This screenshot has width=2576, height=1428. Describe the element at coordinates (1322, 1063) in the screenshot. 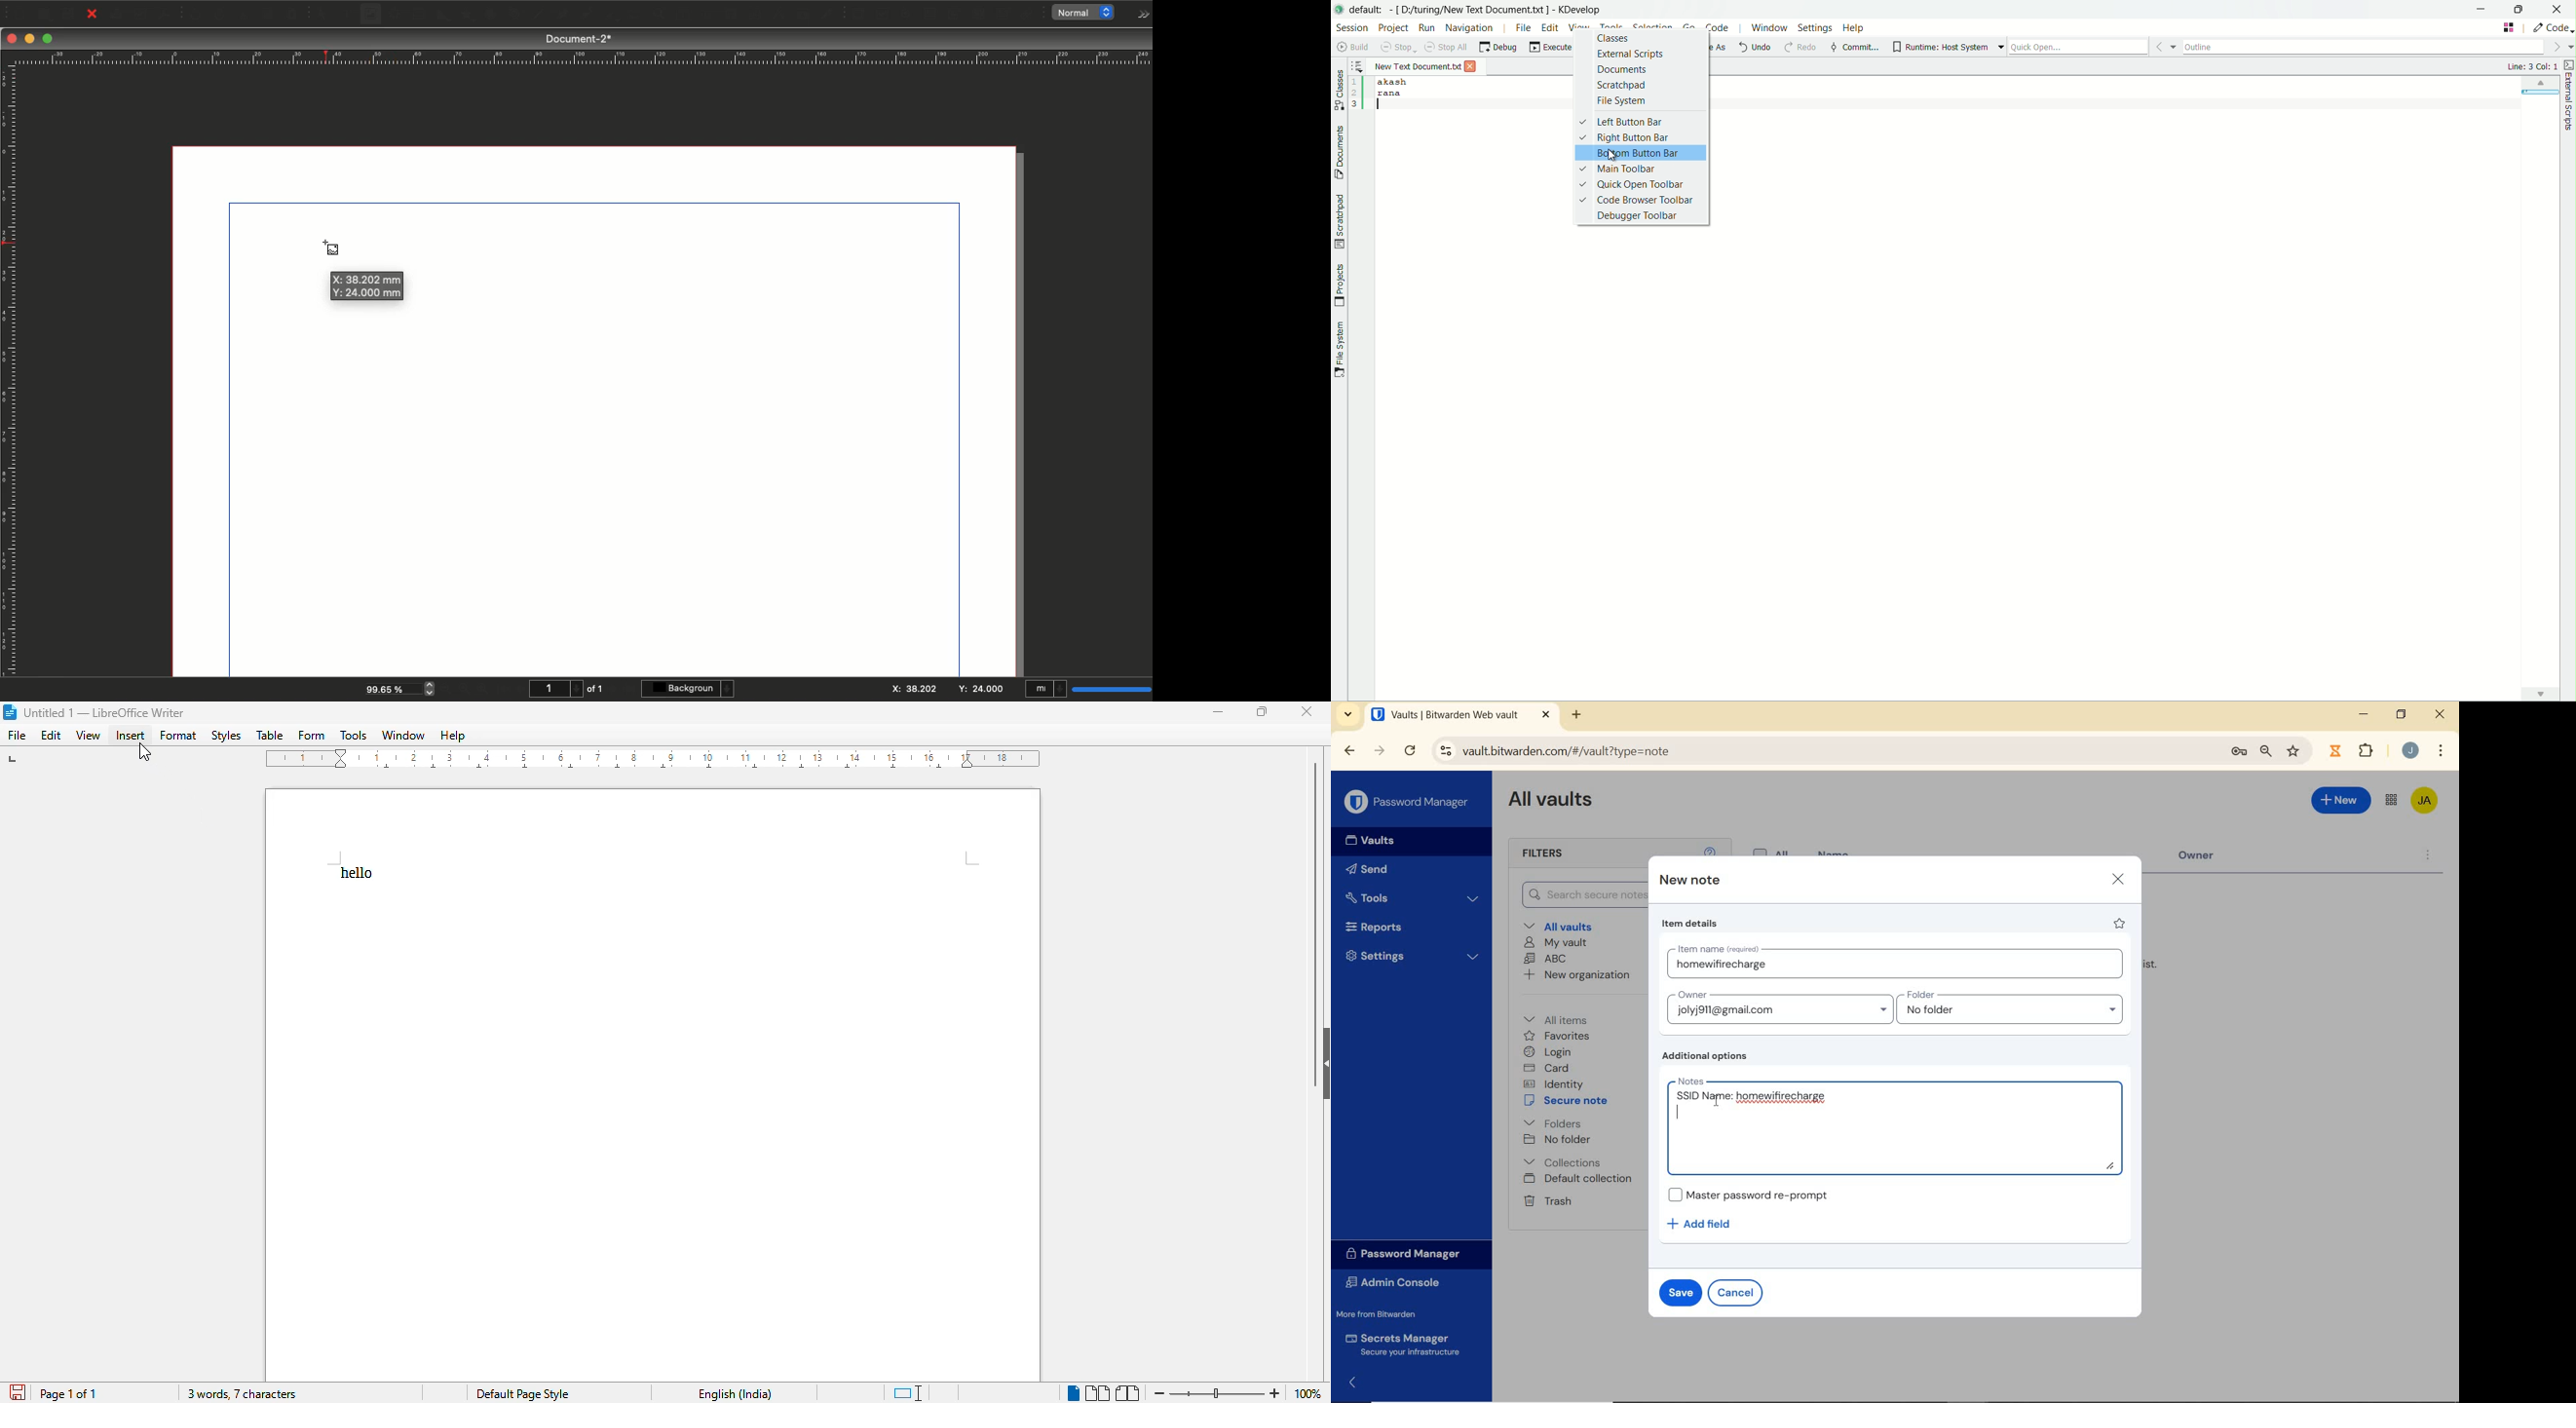

I see `show` at that location.